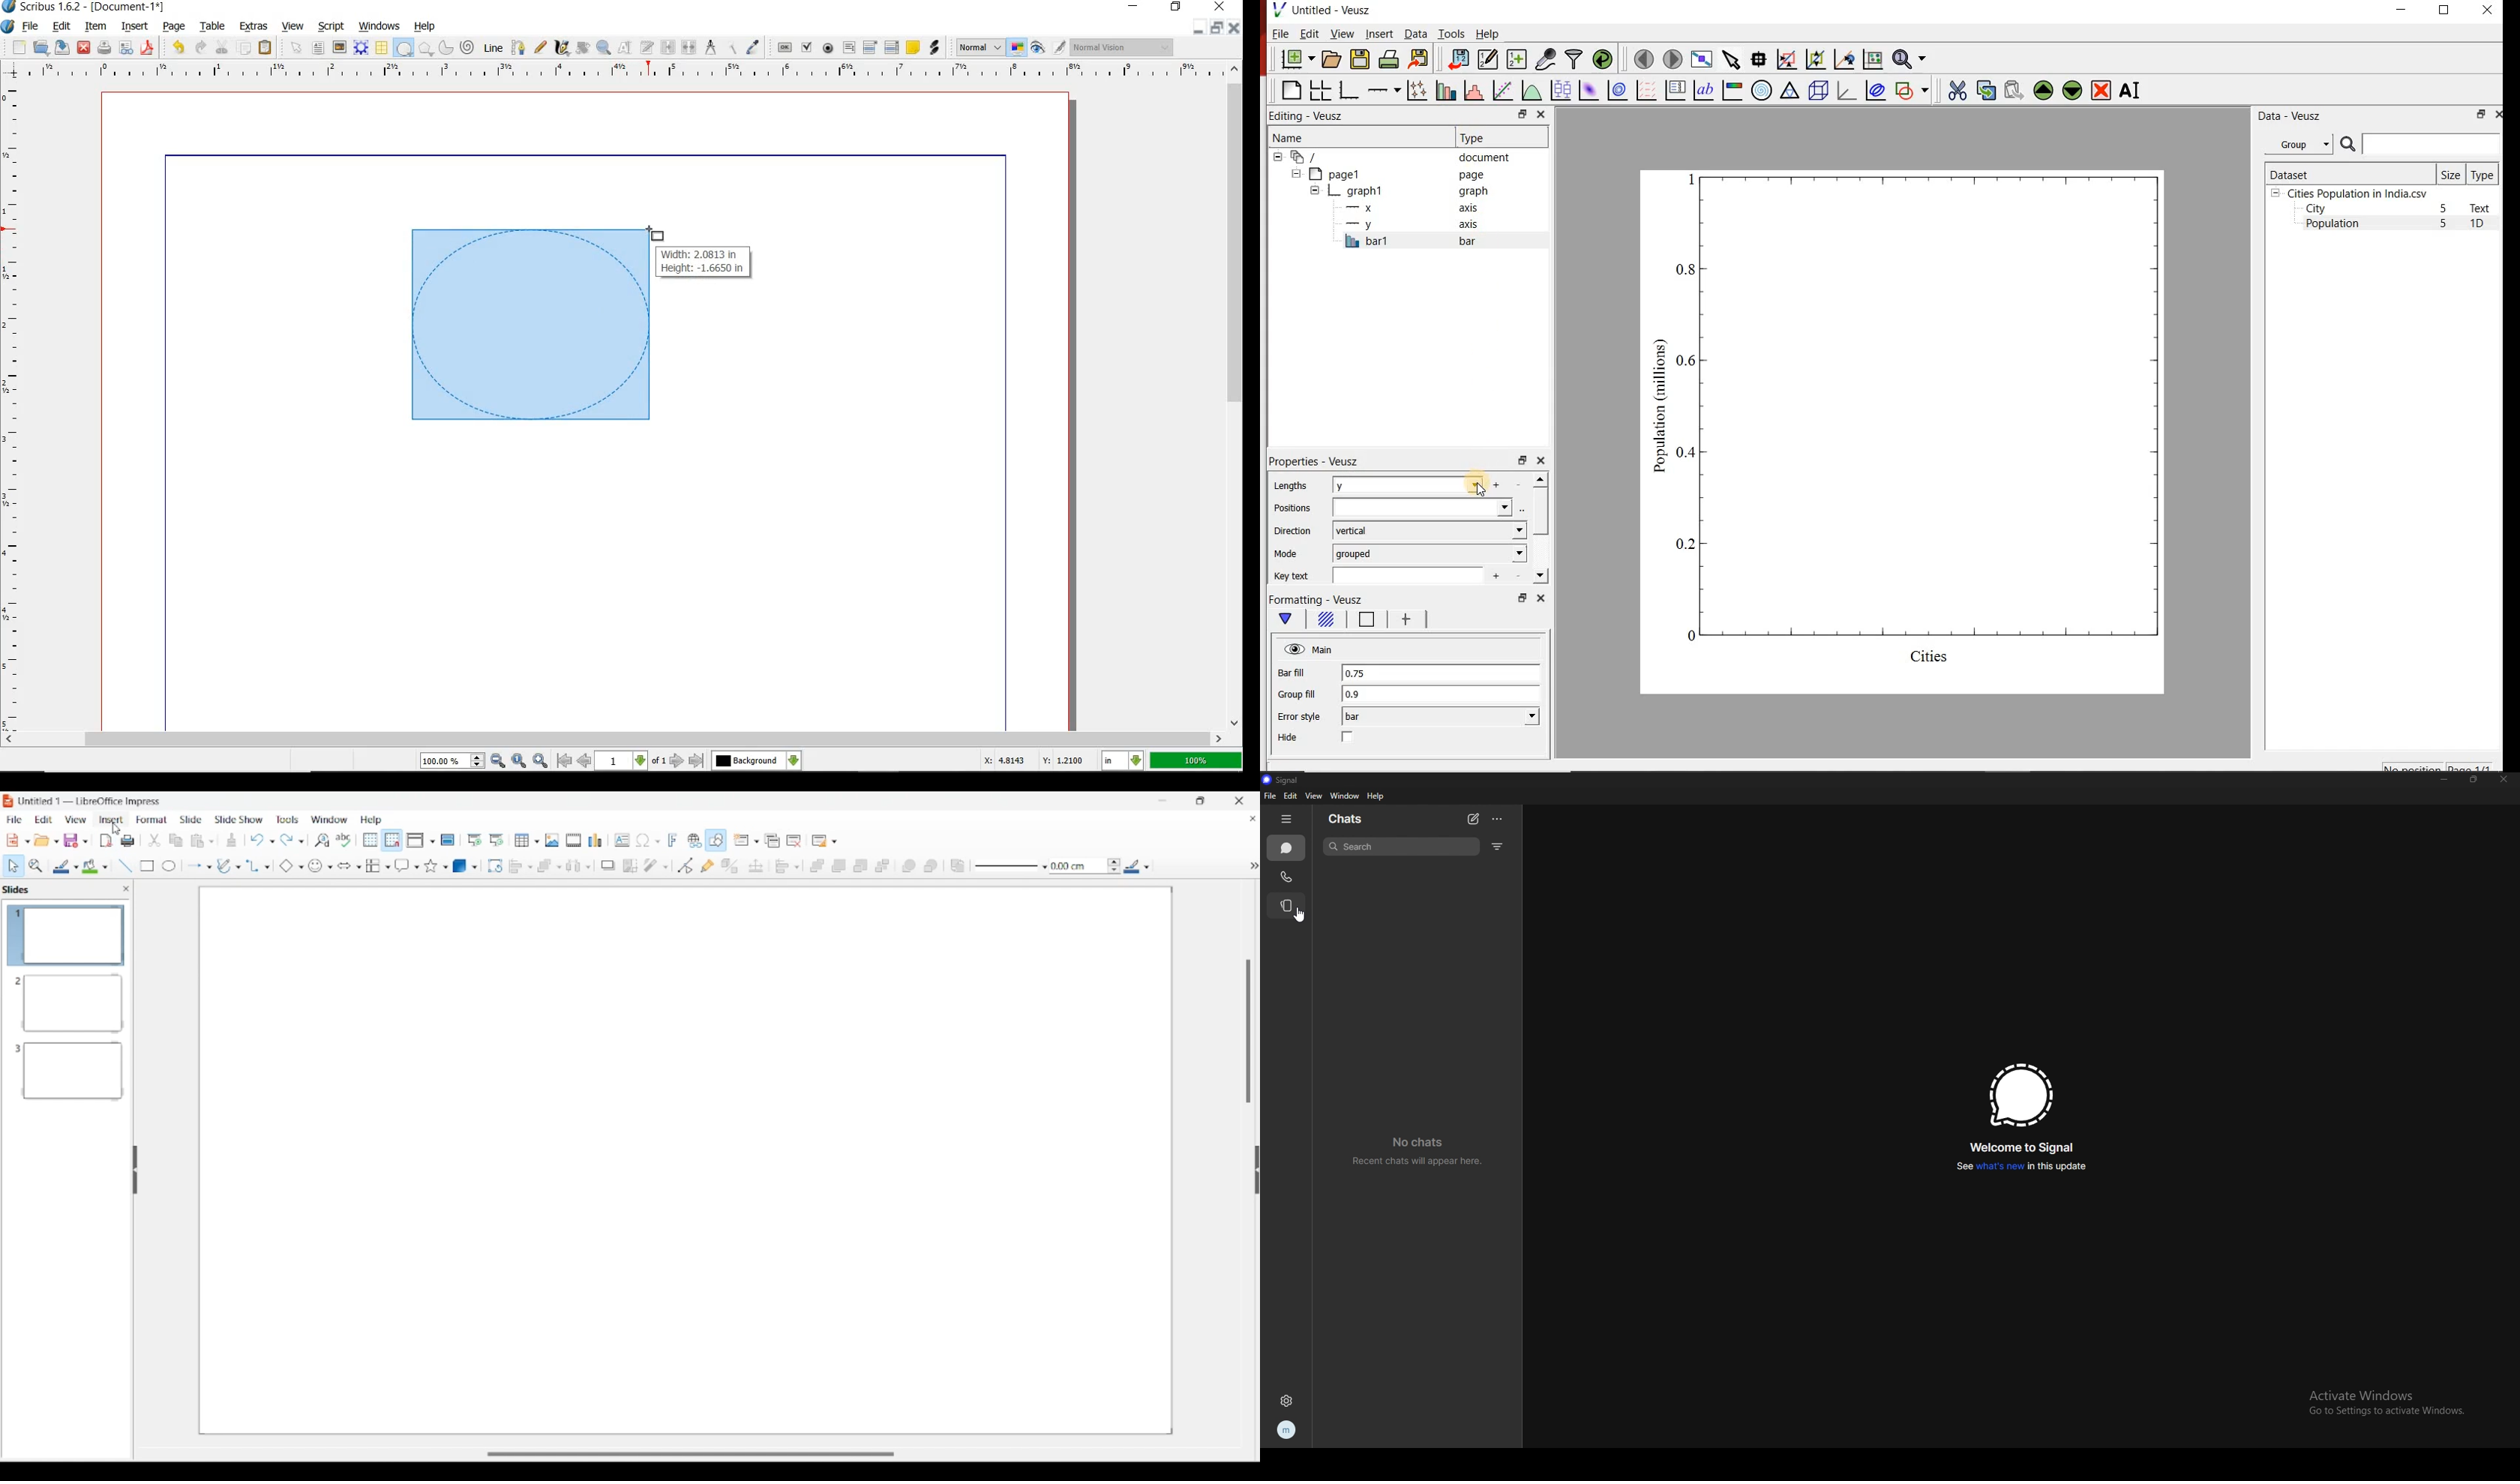 Image resolution: width=2520 pixels, height=1484 pixels. I want to click on Print, so click(128, 841).